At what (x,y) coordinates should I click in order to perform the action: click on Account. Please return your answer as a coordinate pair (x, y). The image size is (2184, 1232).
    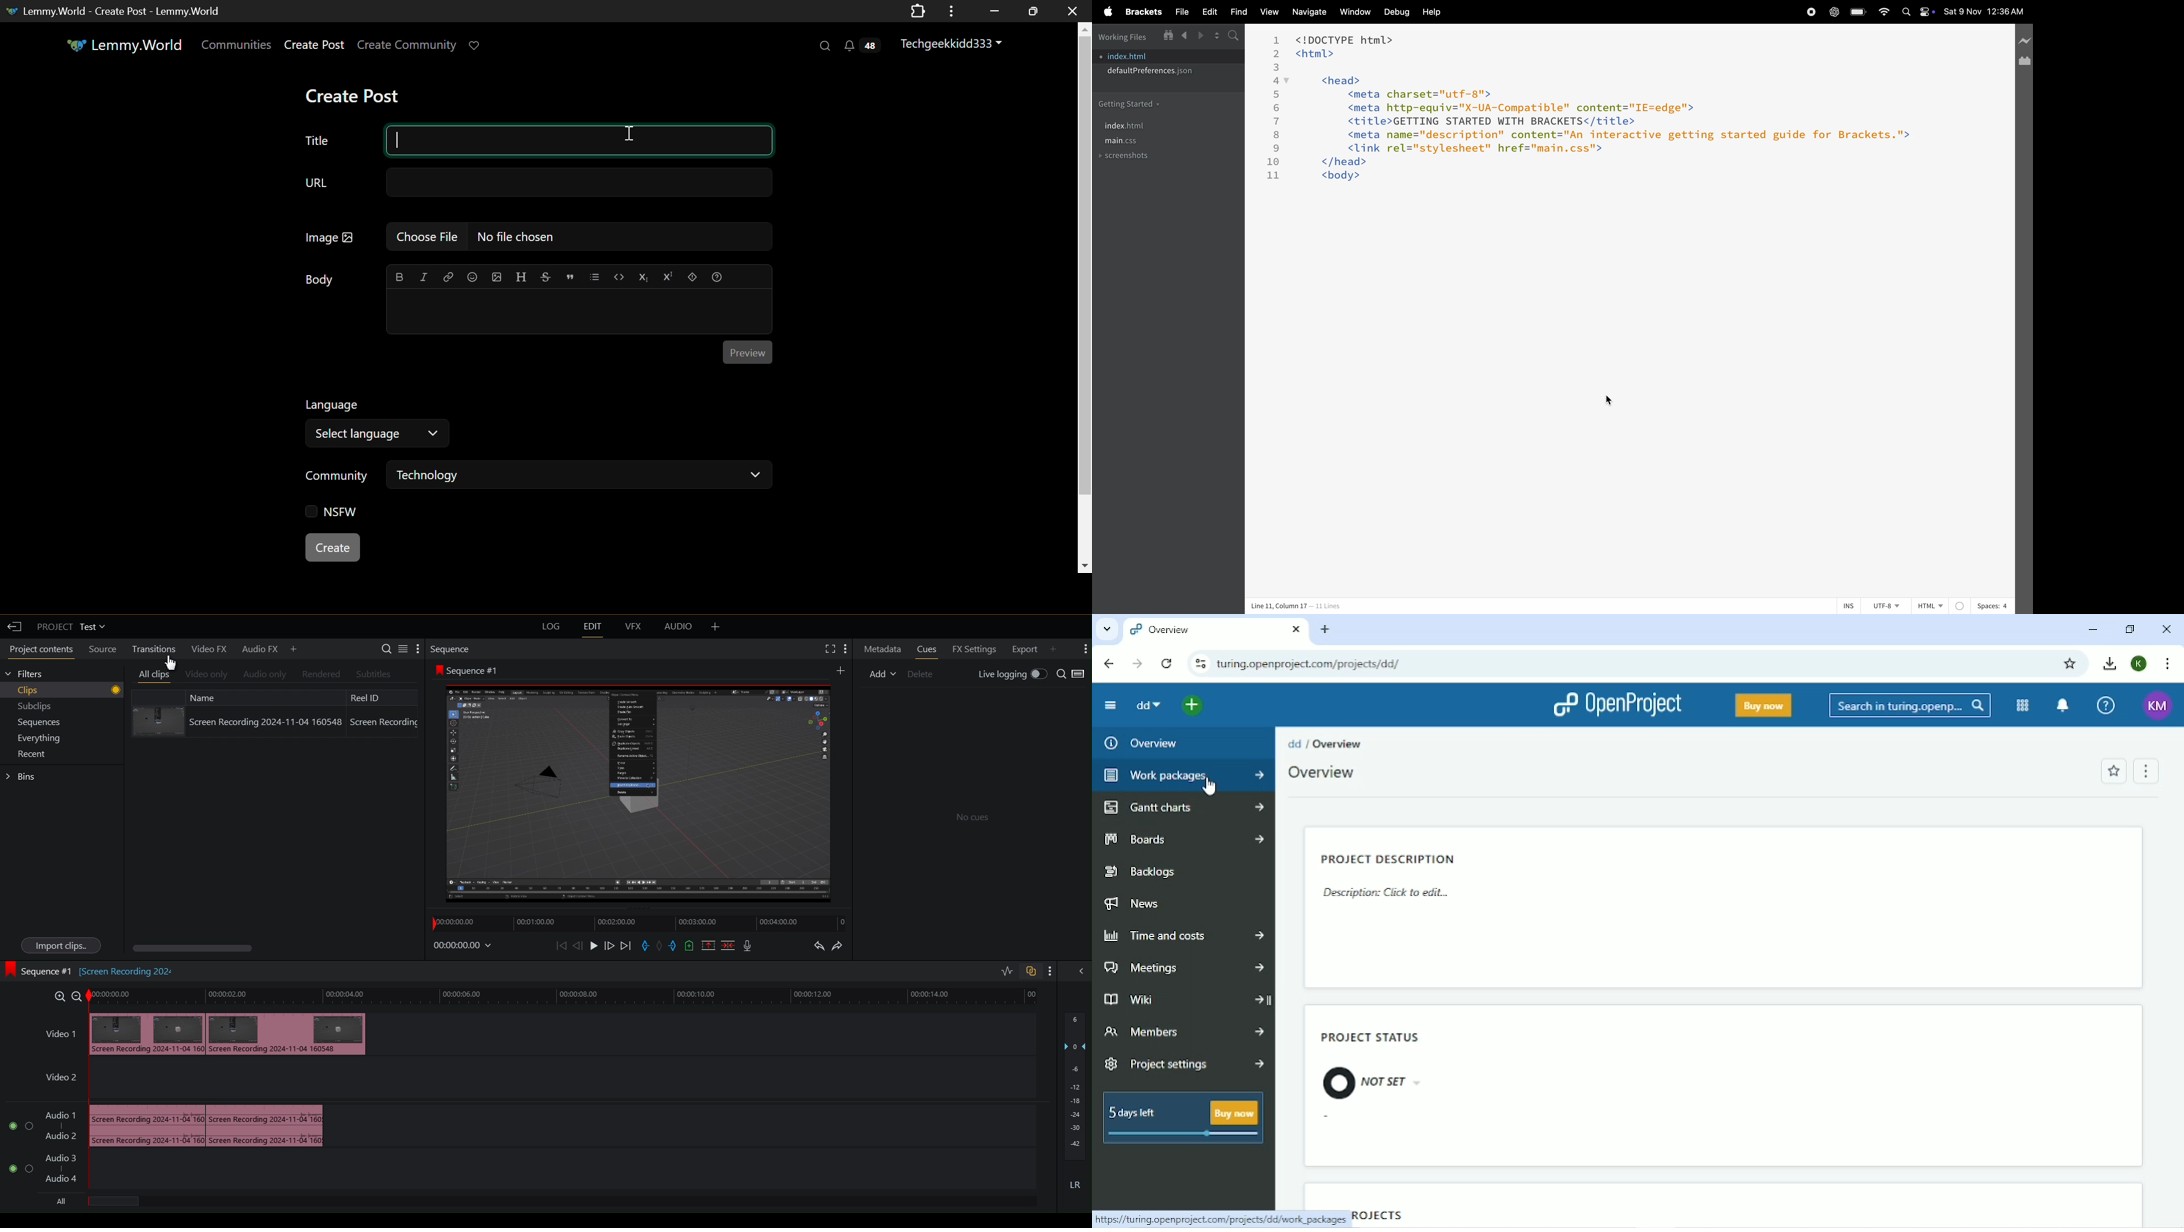
    Looking at the image, I should click on (2158, 706).